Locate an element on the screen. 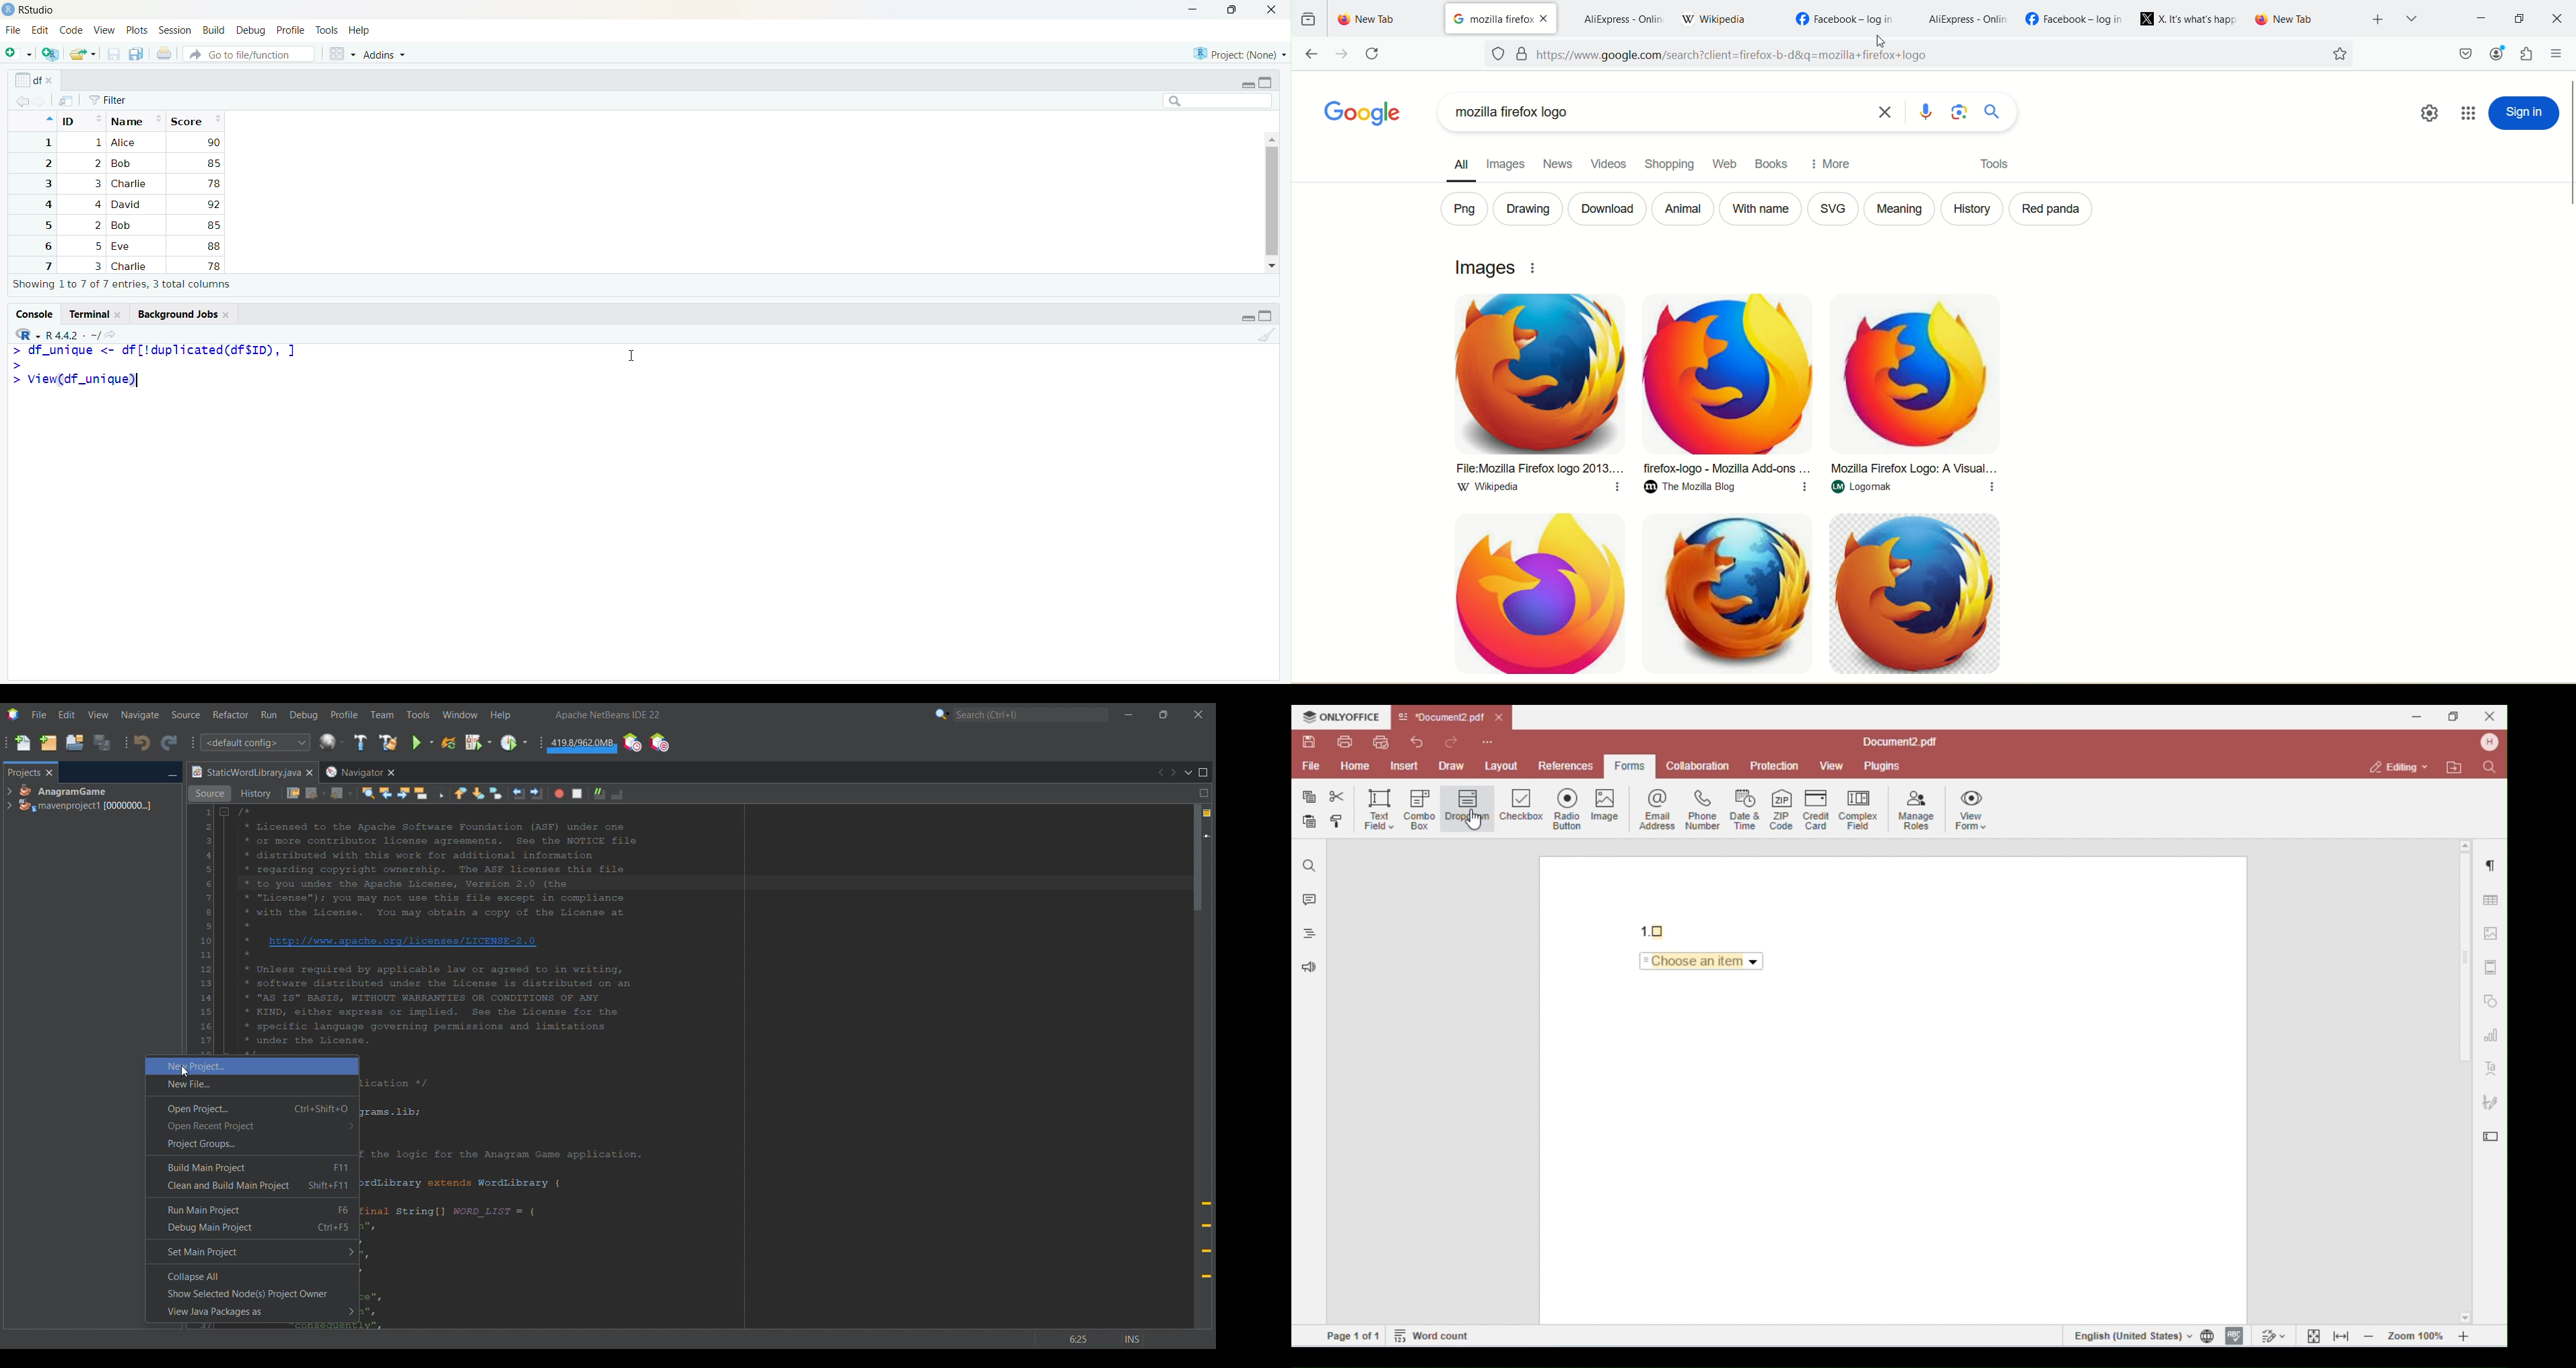  Projects, current tab highlighted is located at coordinates (23, 771).